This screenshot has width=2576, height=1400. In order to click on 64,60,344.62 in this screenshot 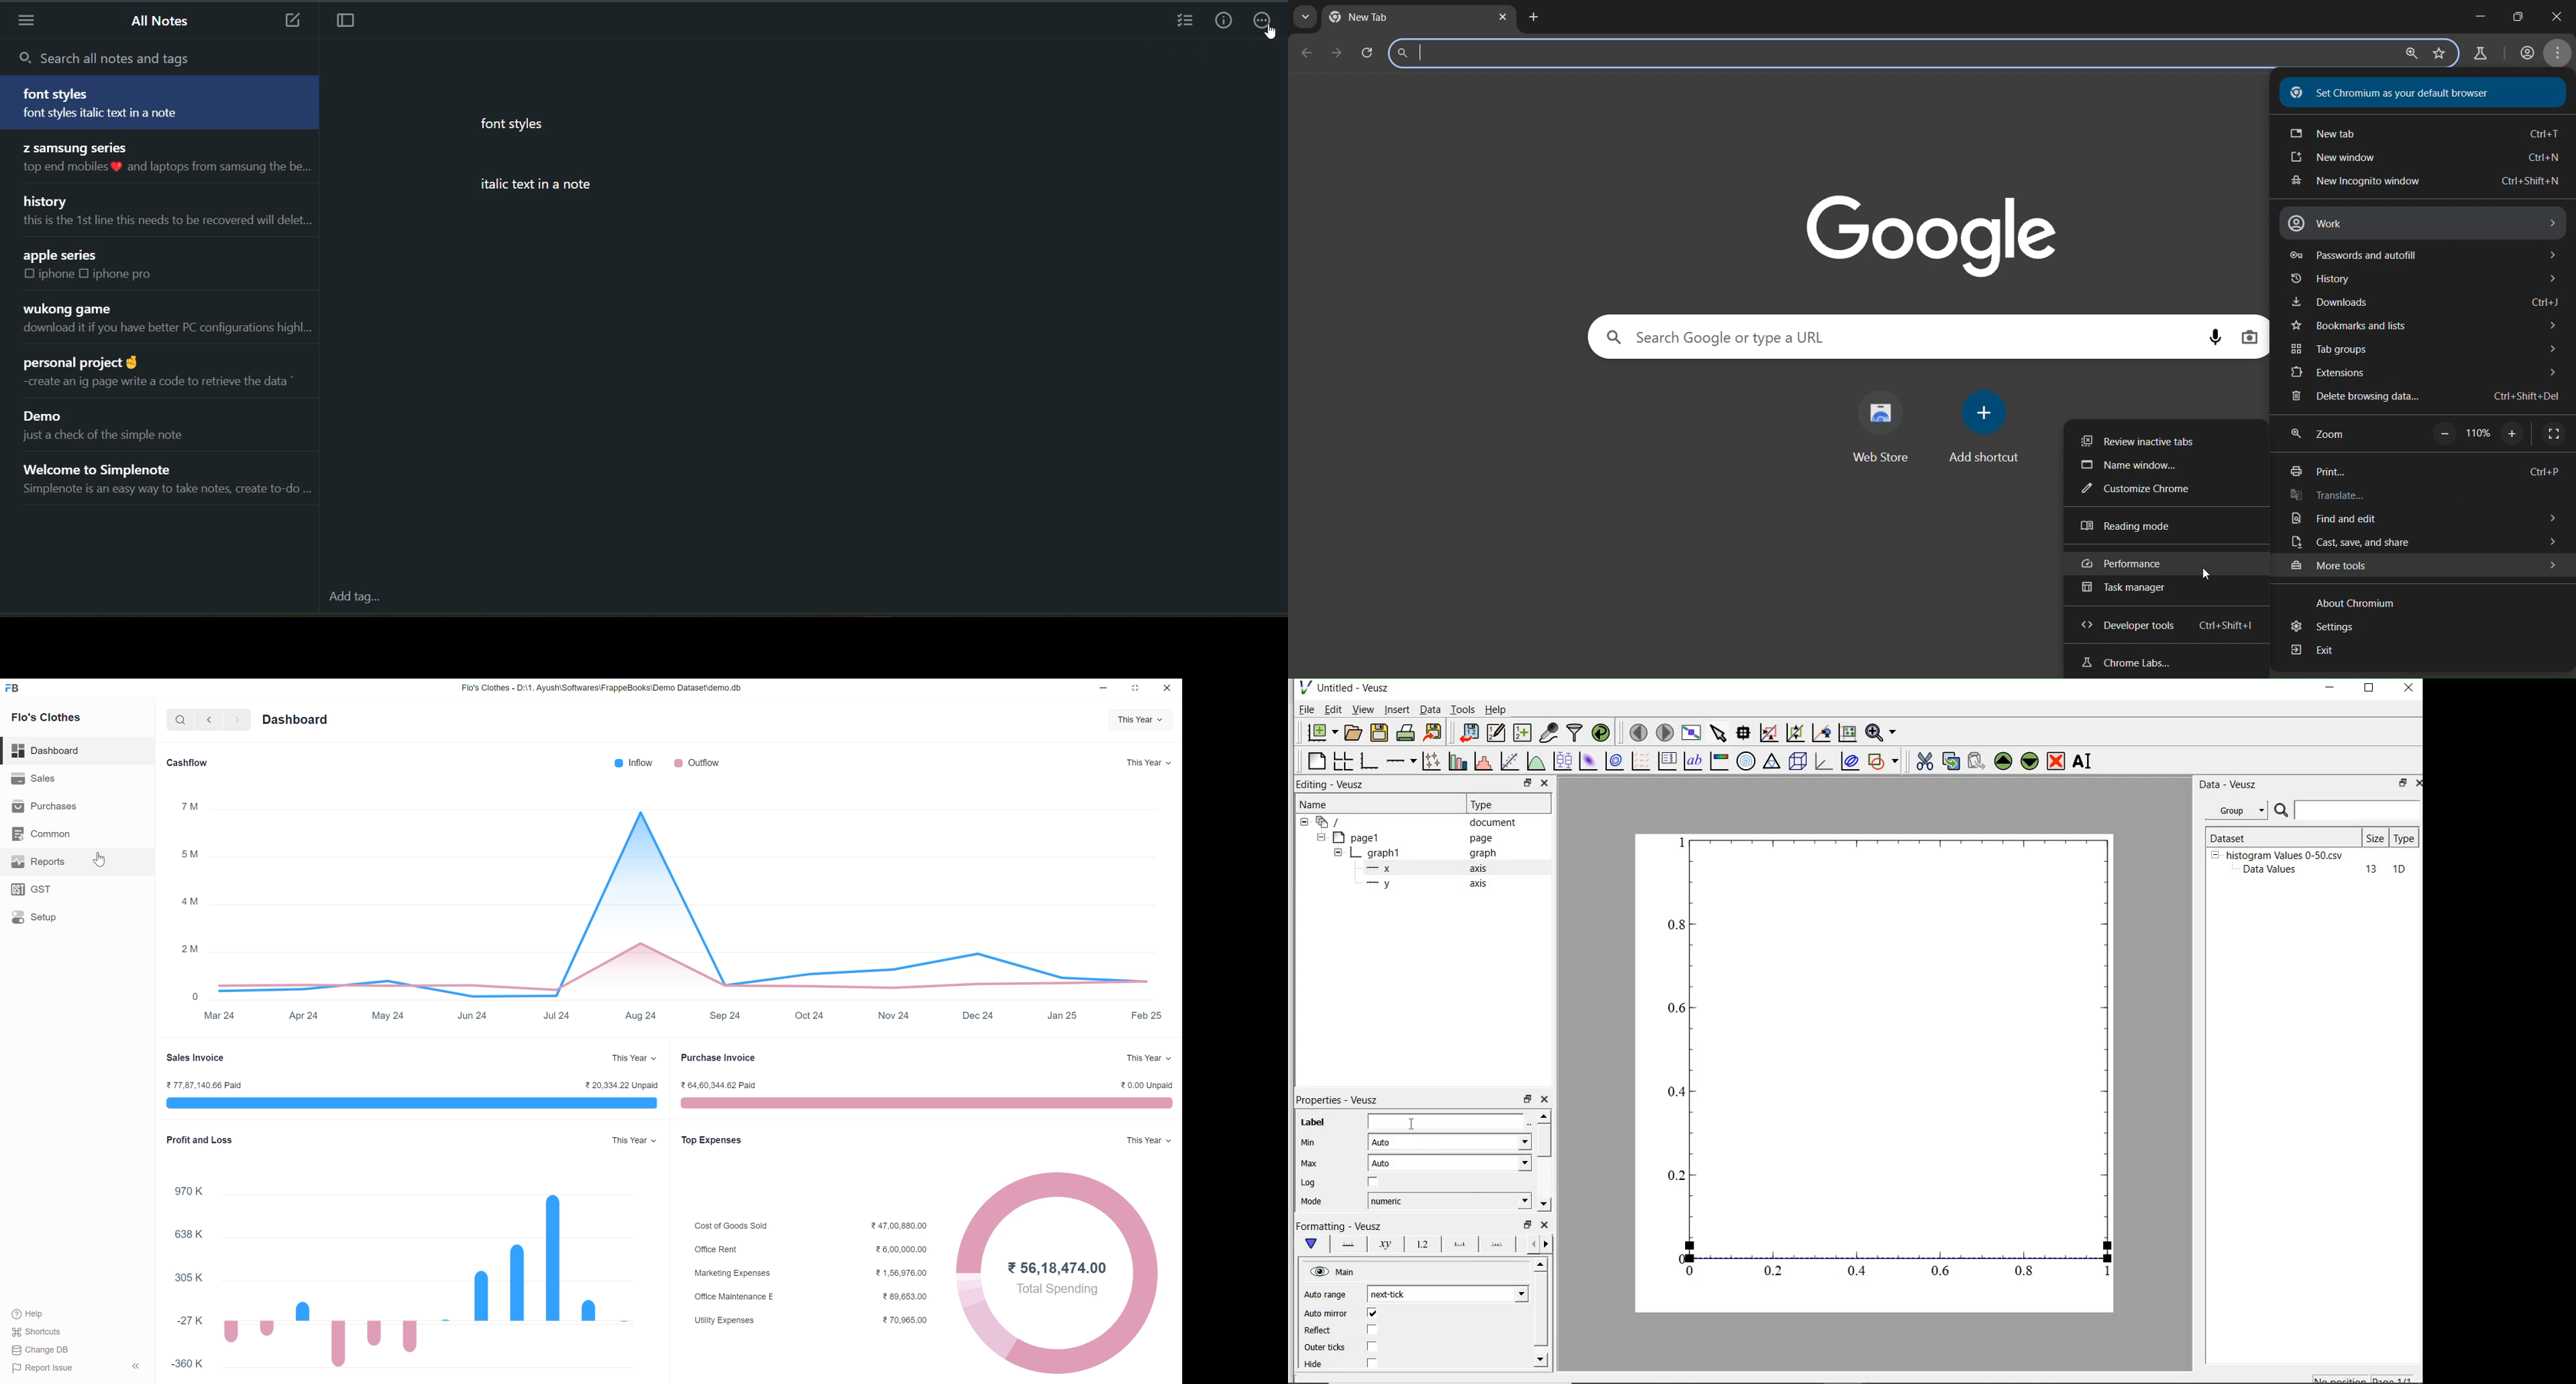, I will do `click(718, 1084)`.